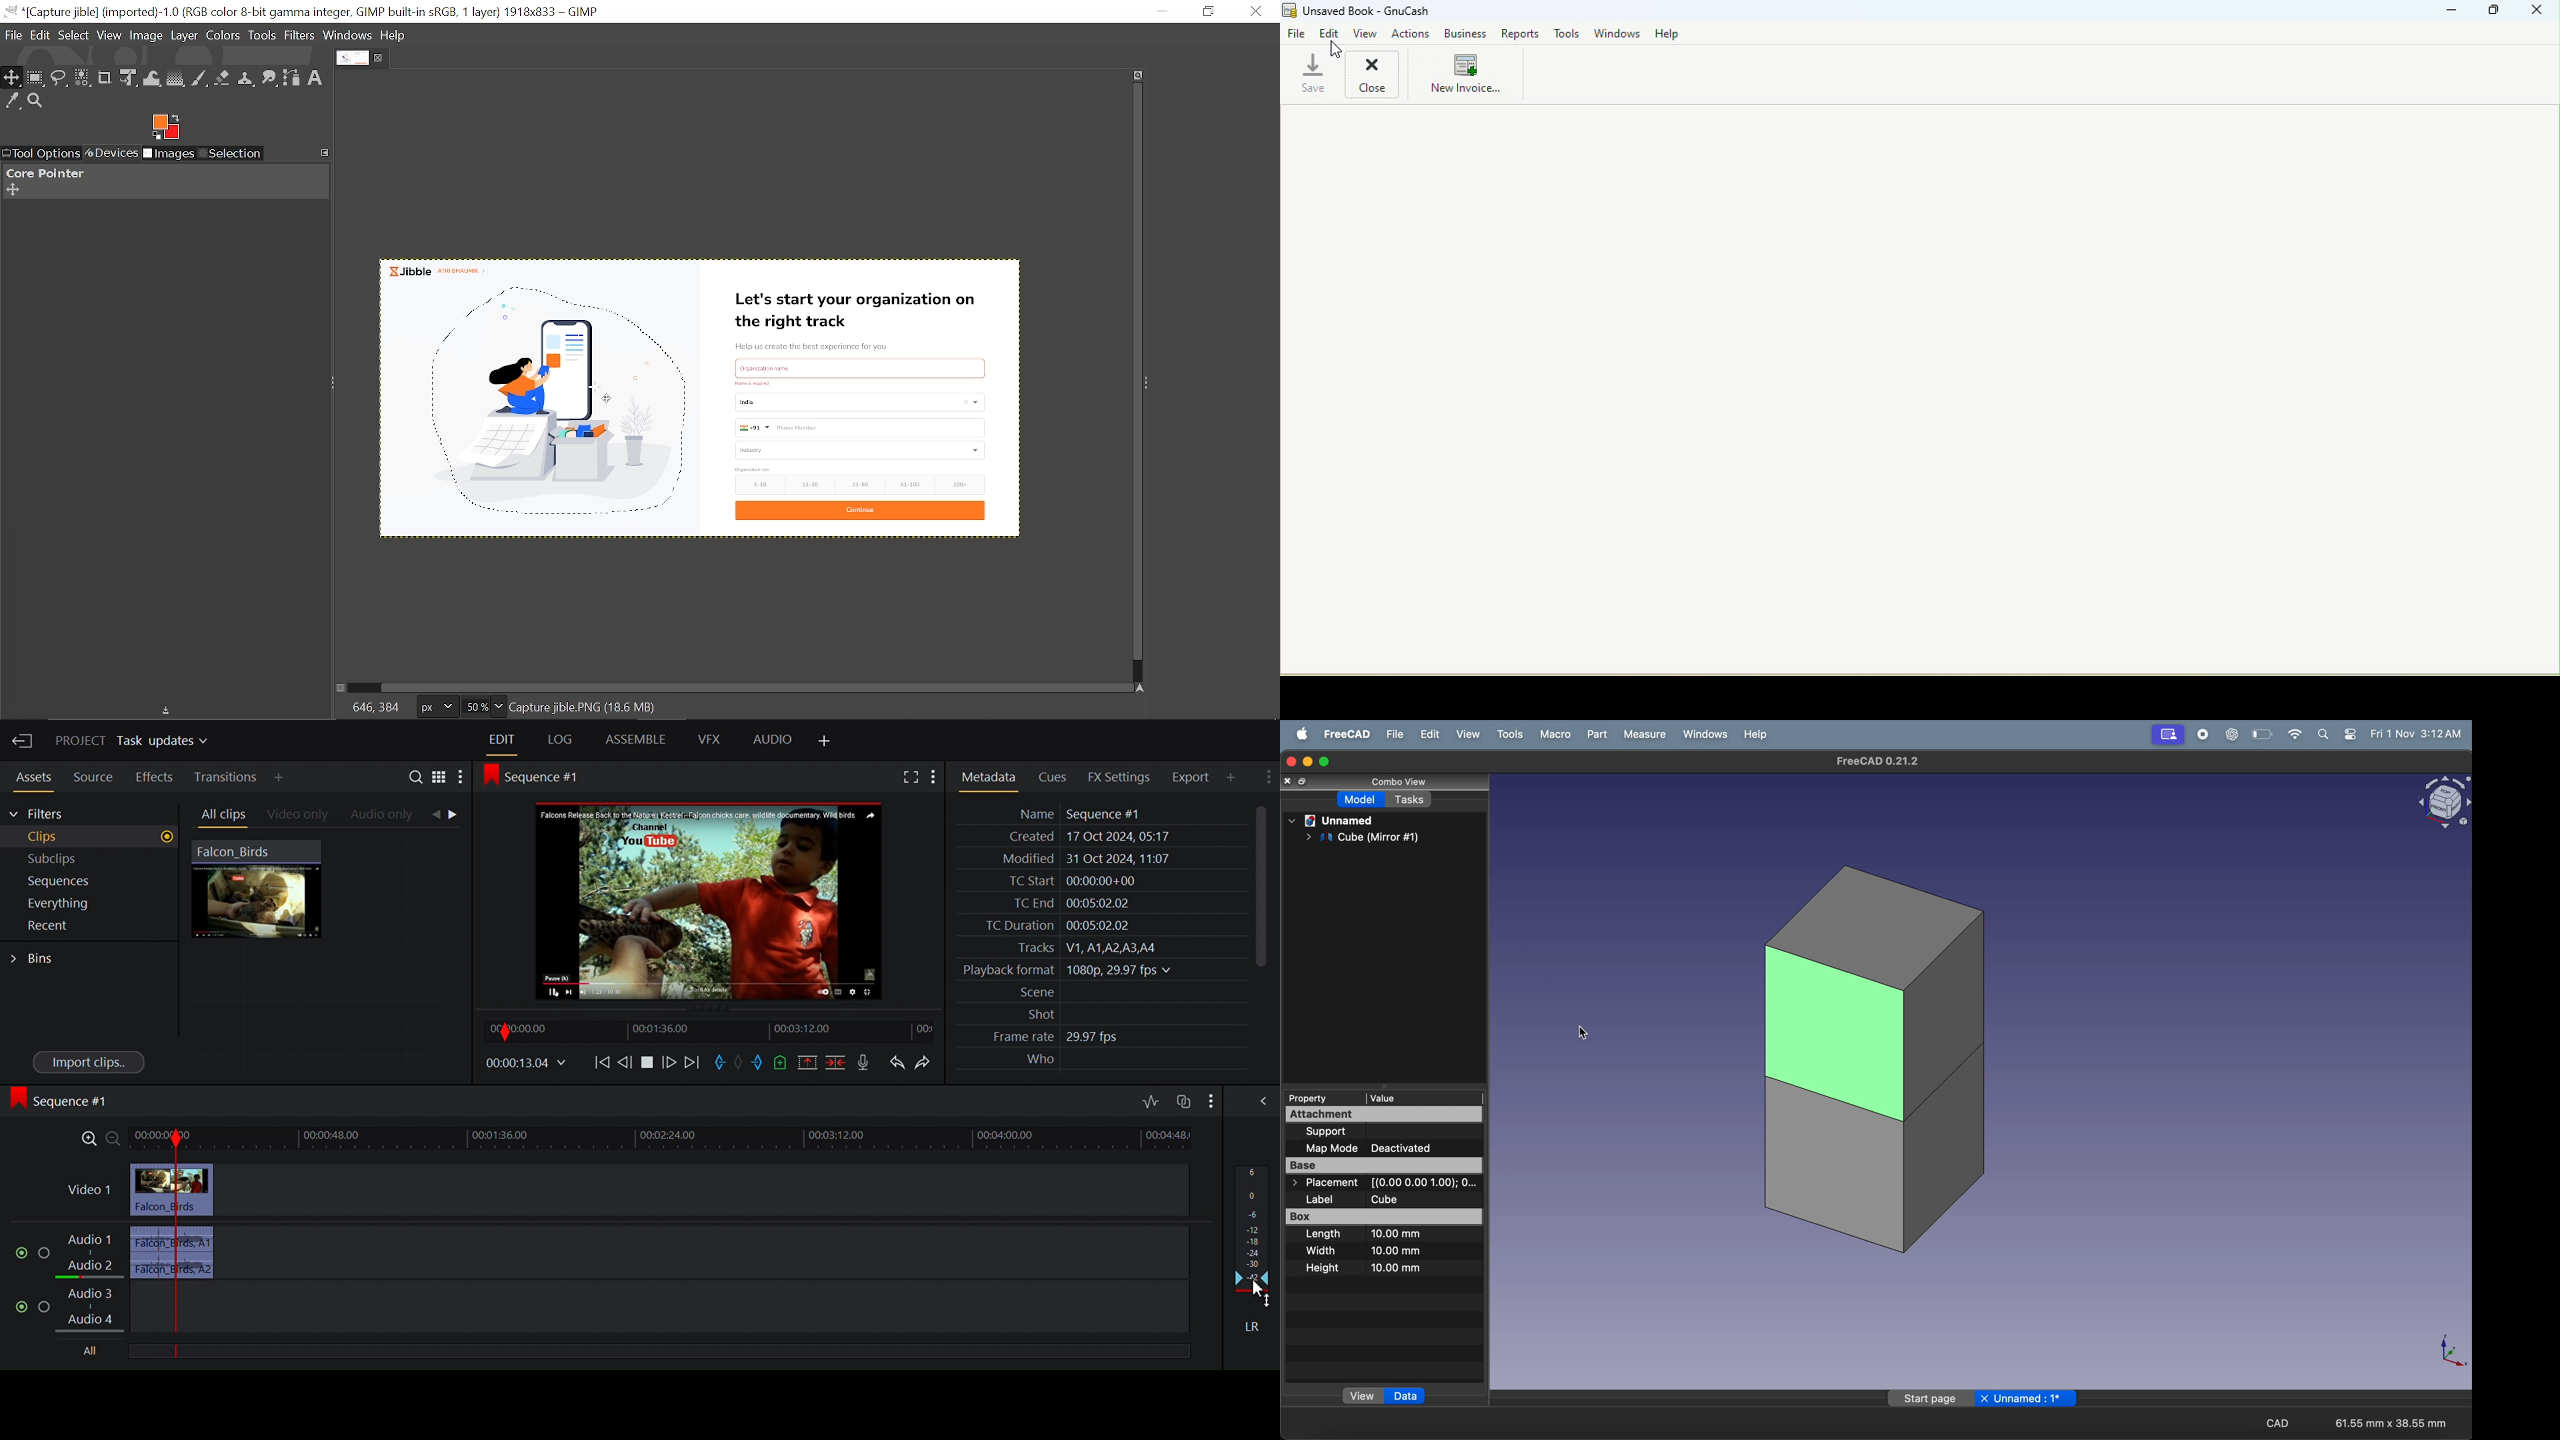  What do you see at coordinates (440, 776) in the screenshot?
I see `Toggle between list and tile view` at bounding box center [440, 776].